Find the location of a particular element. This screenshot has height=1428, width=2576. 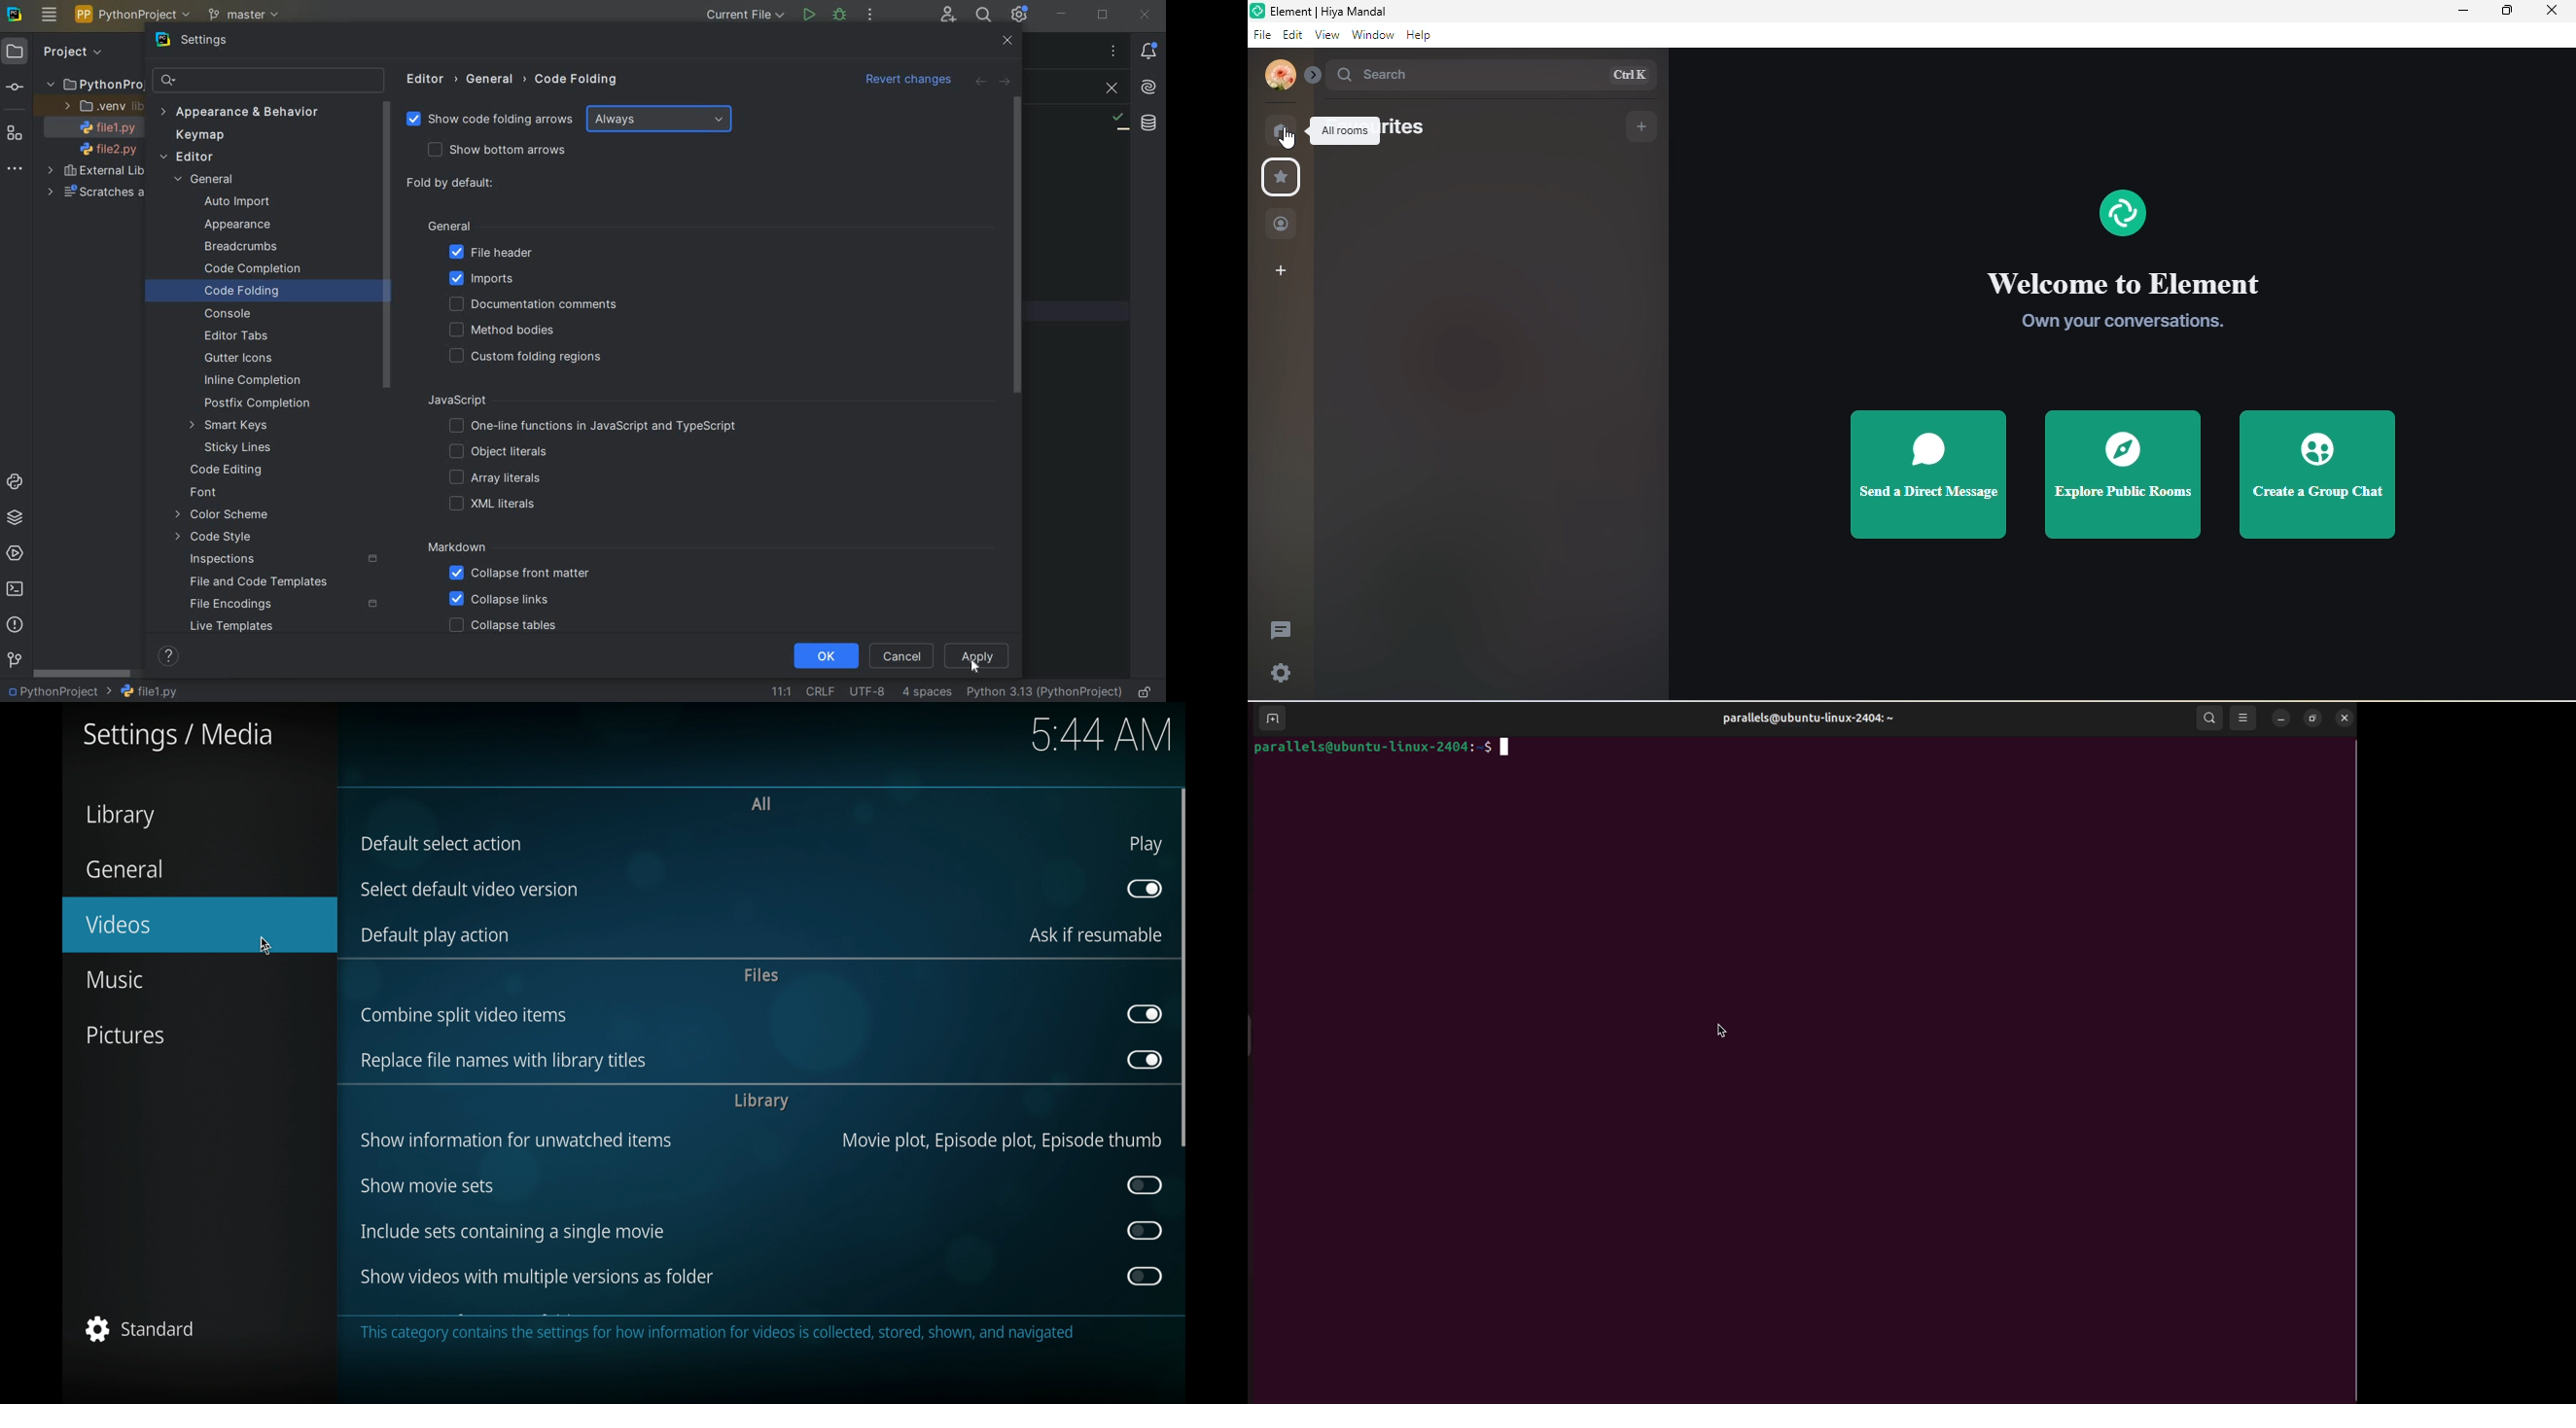

COLOR SCHEME is located at coordinates (224, 515).